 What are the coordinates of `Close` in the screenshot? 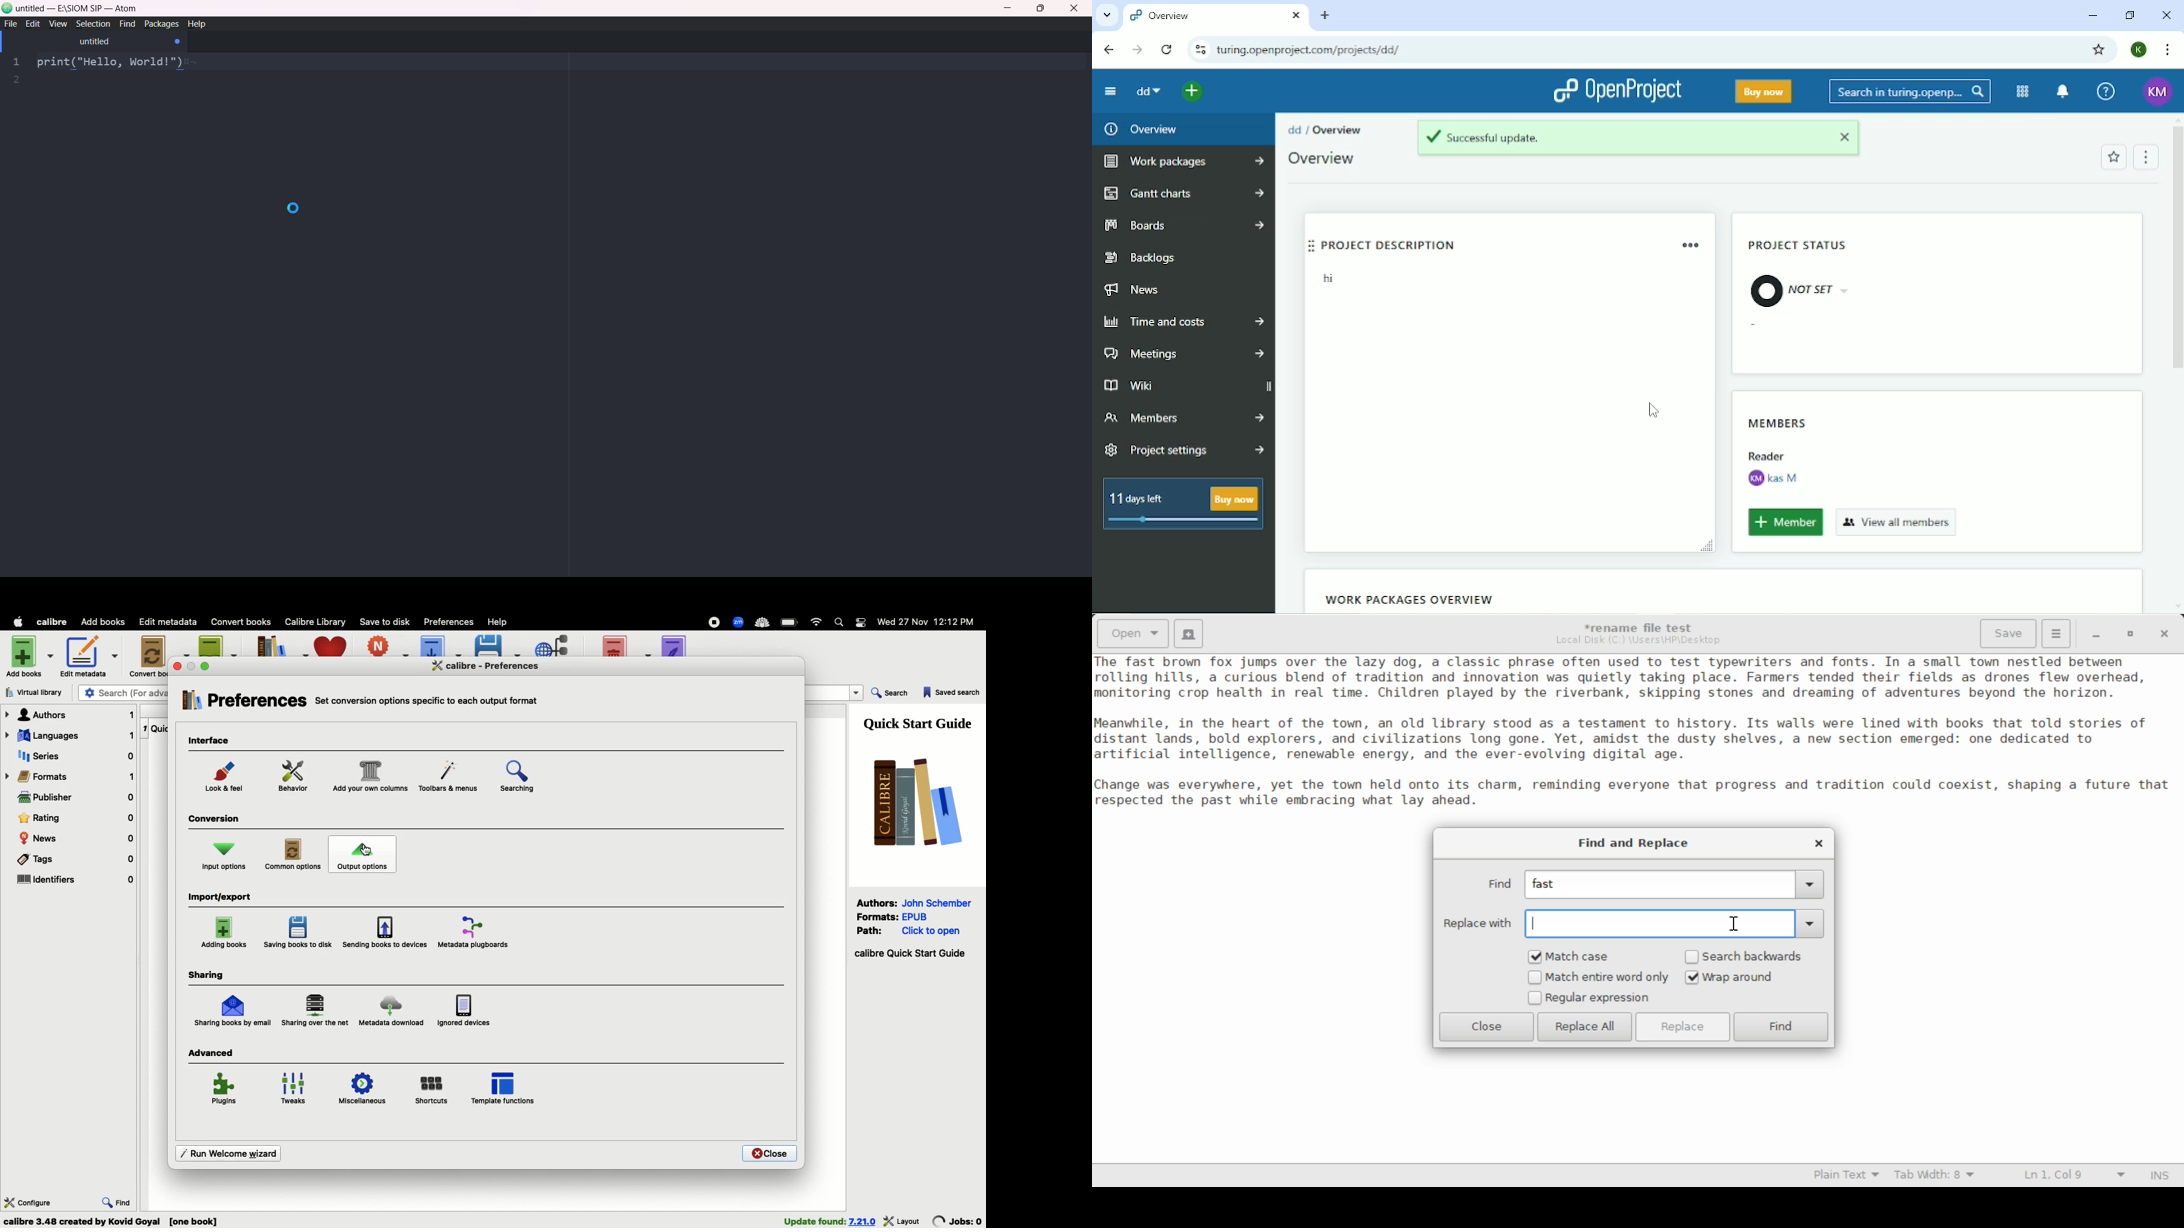 It's located at (770, 1153).